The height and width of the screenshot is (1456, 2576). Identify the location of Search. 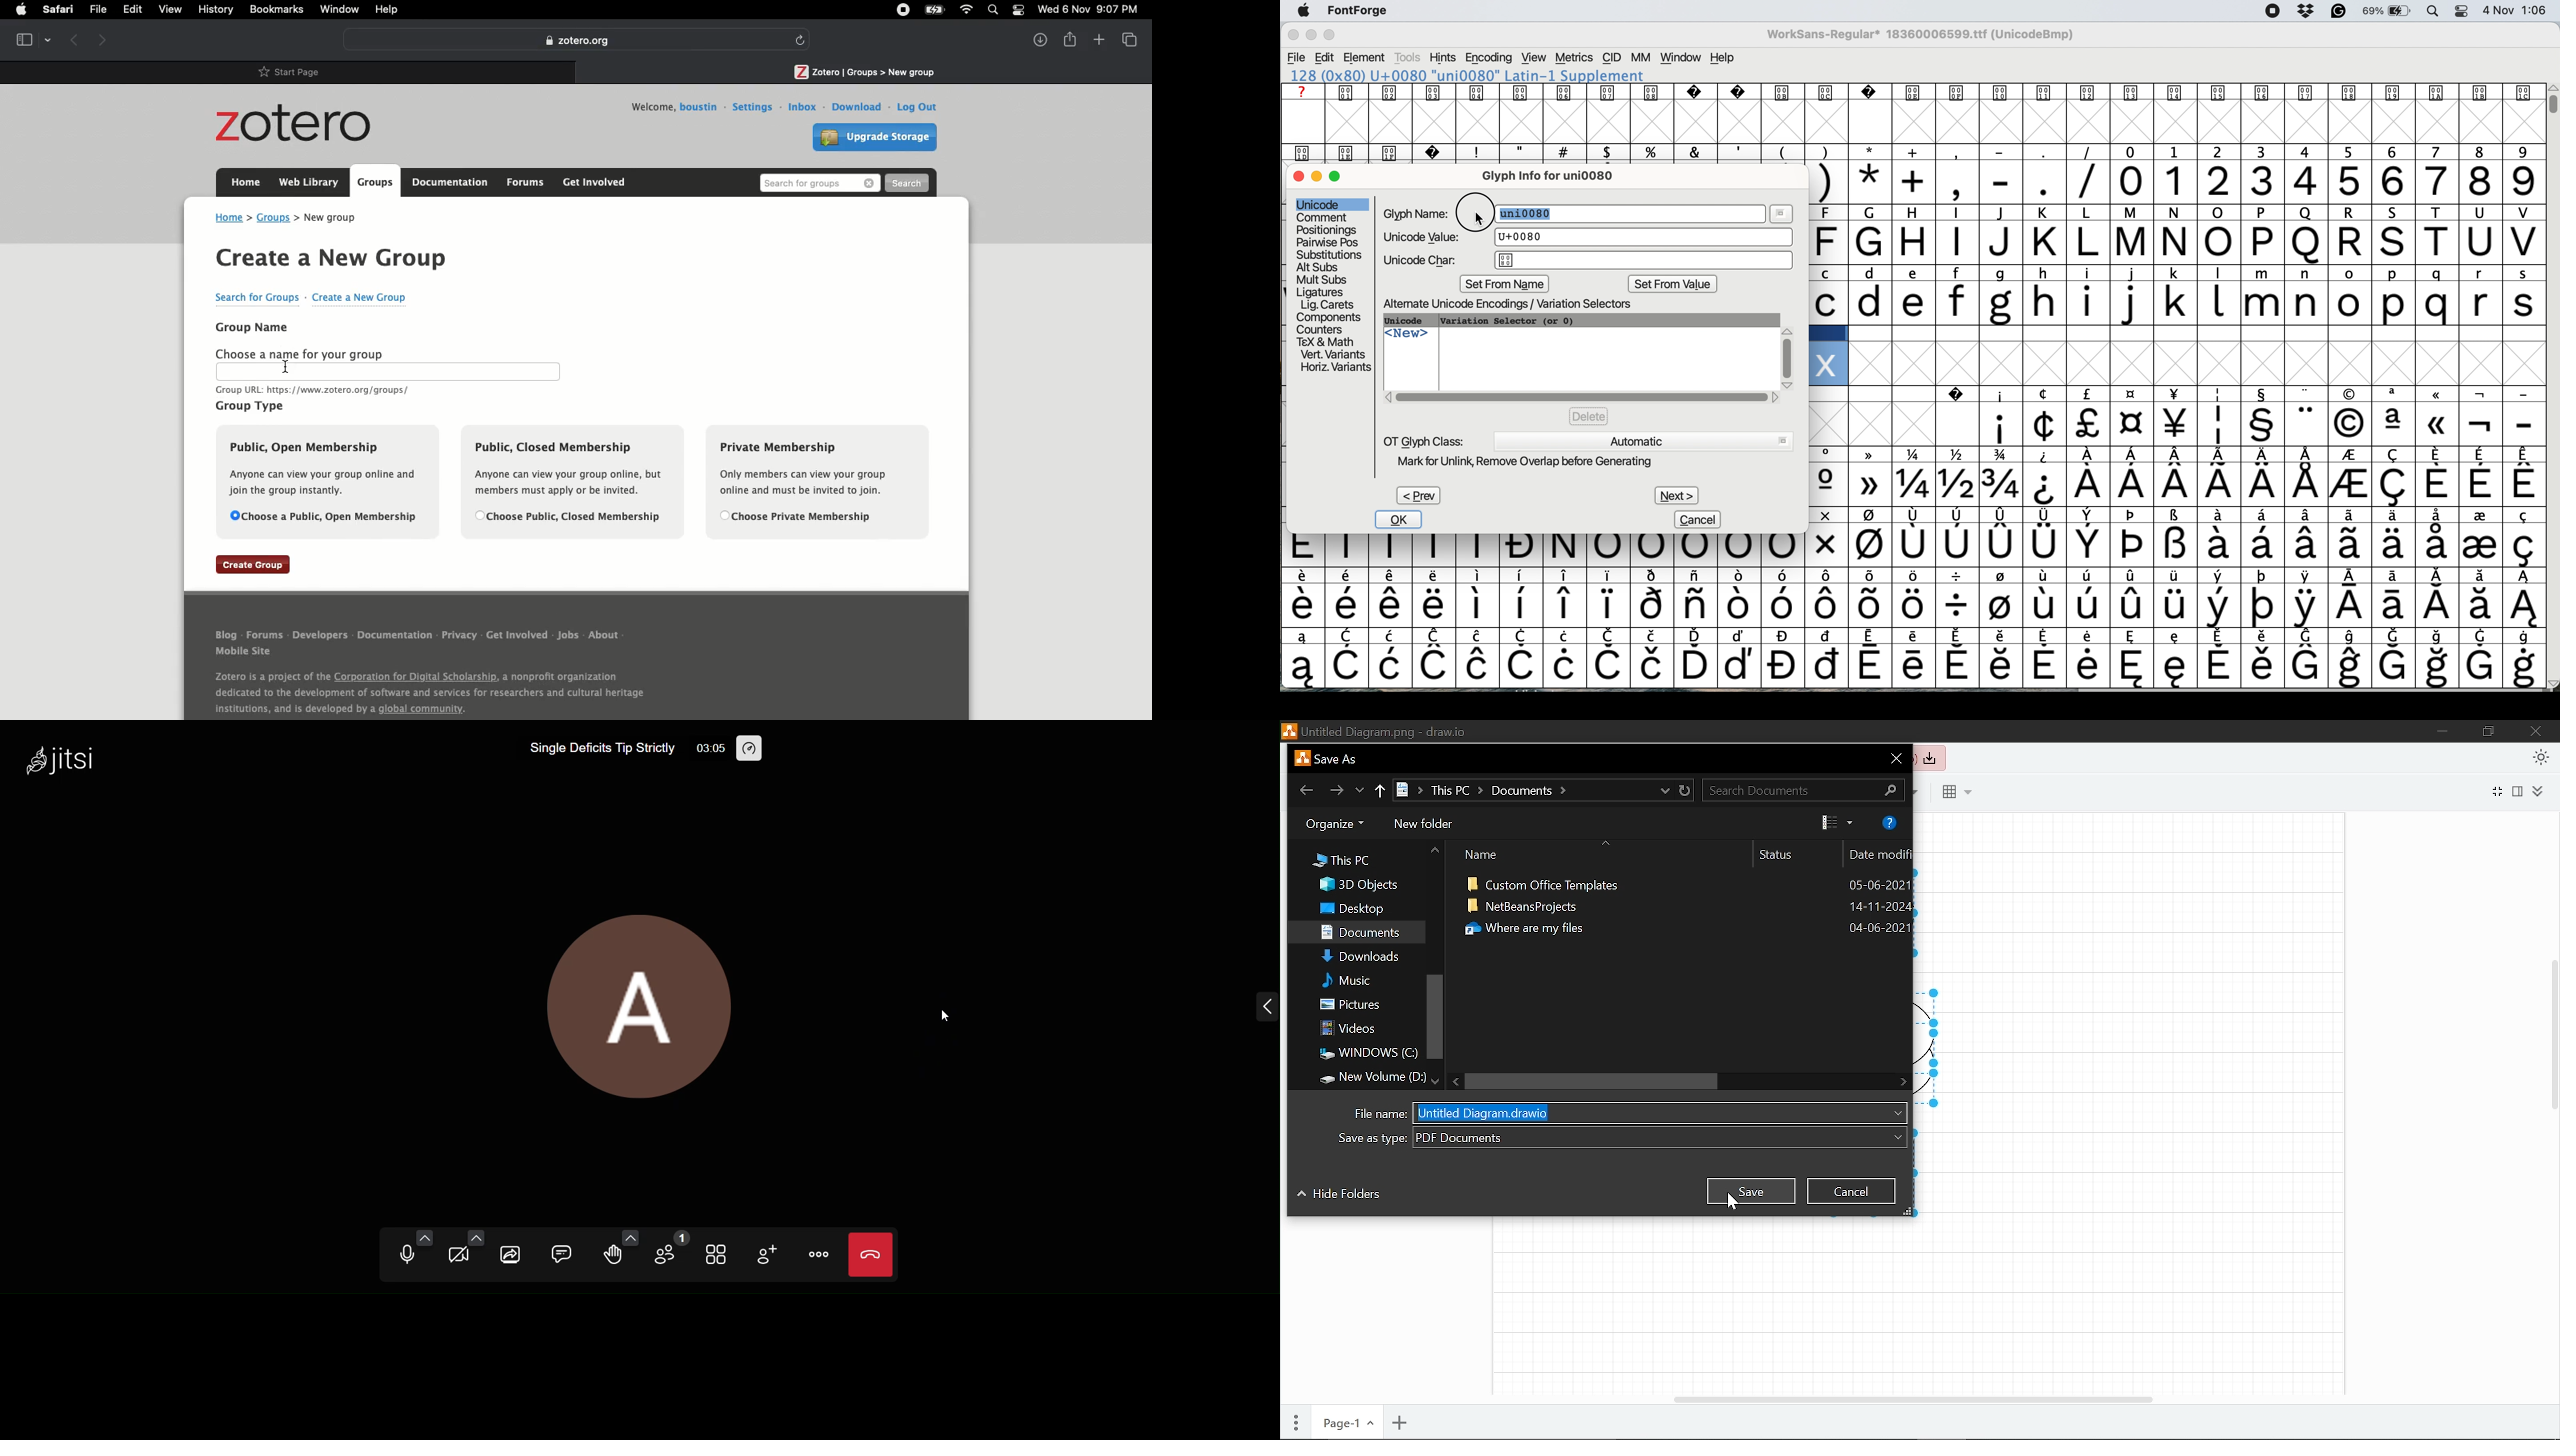
(819, 182).